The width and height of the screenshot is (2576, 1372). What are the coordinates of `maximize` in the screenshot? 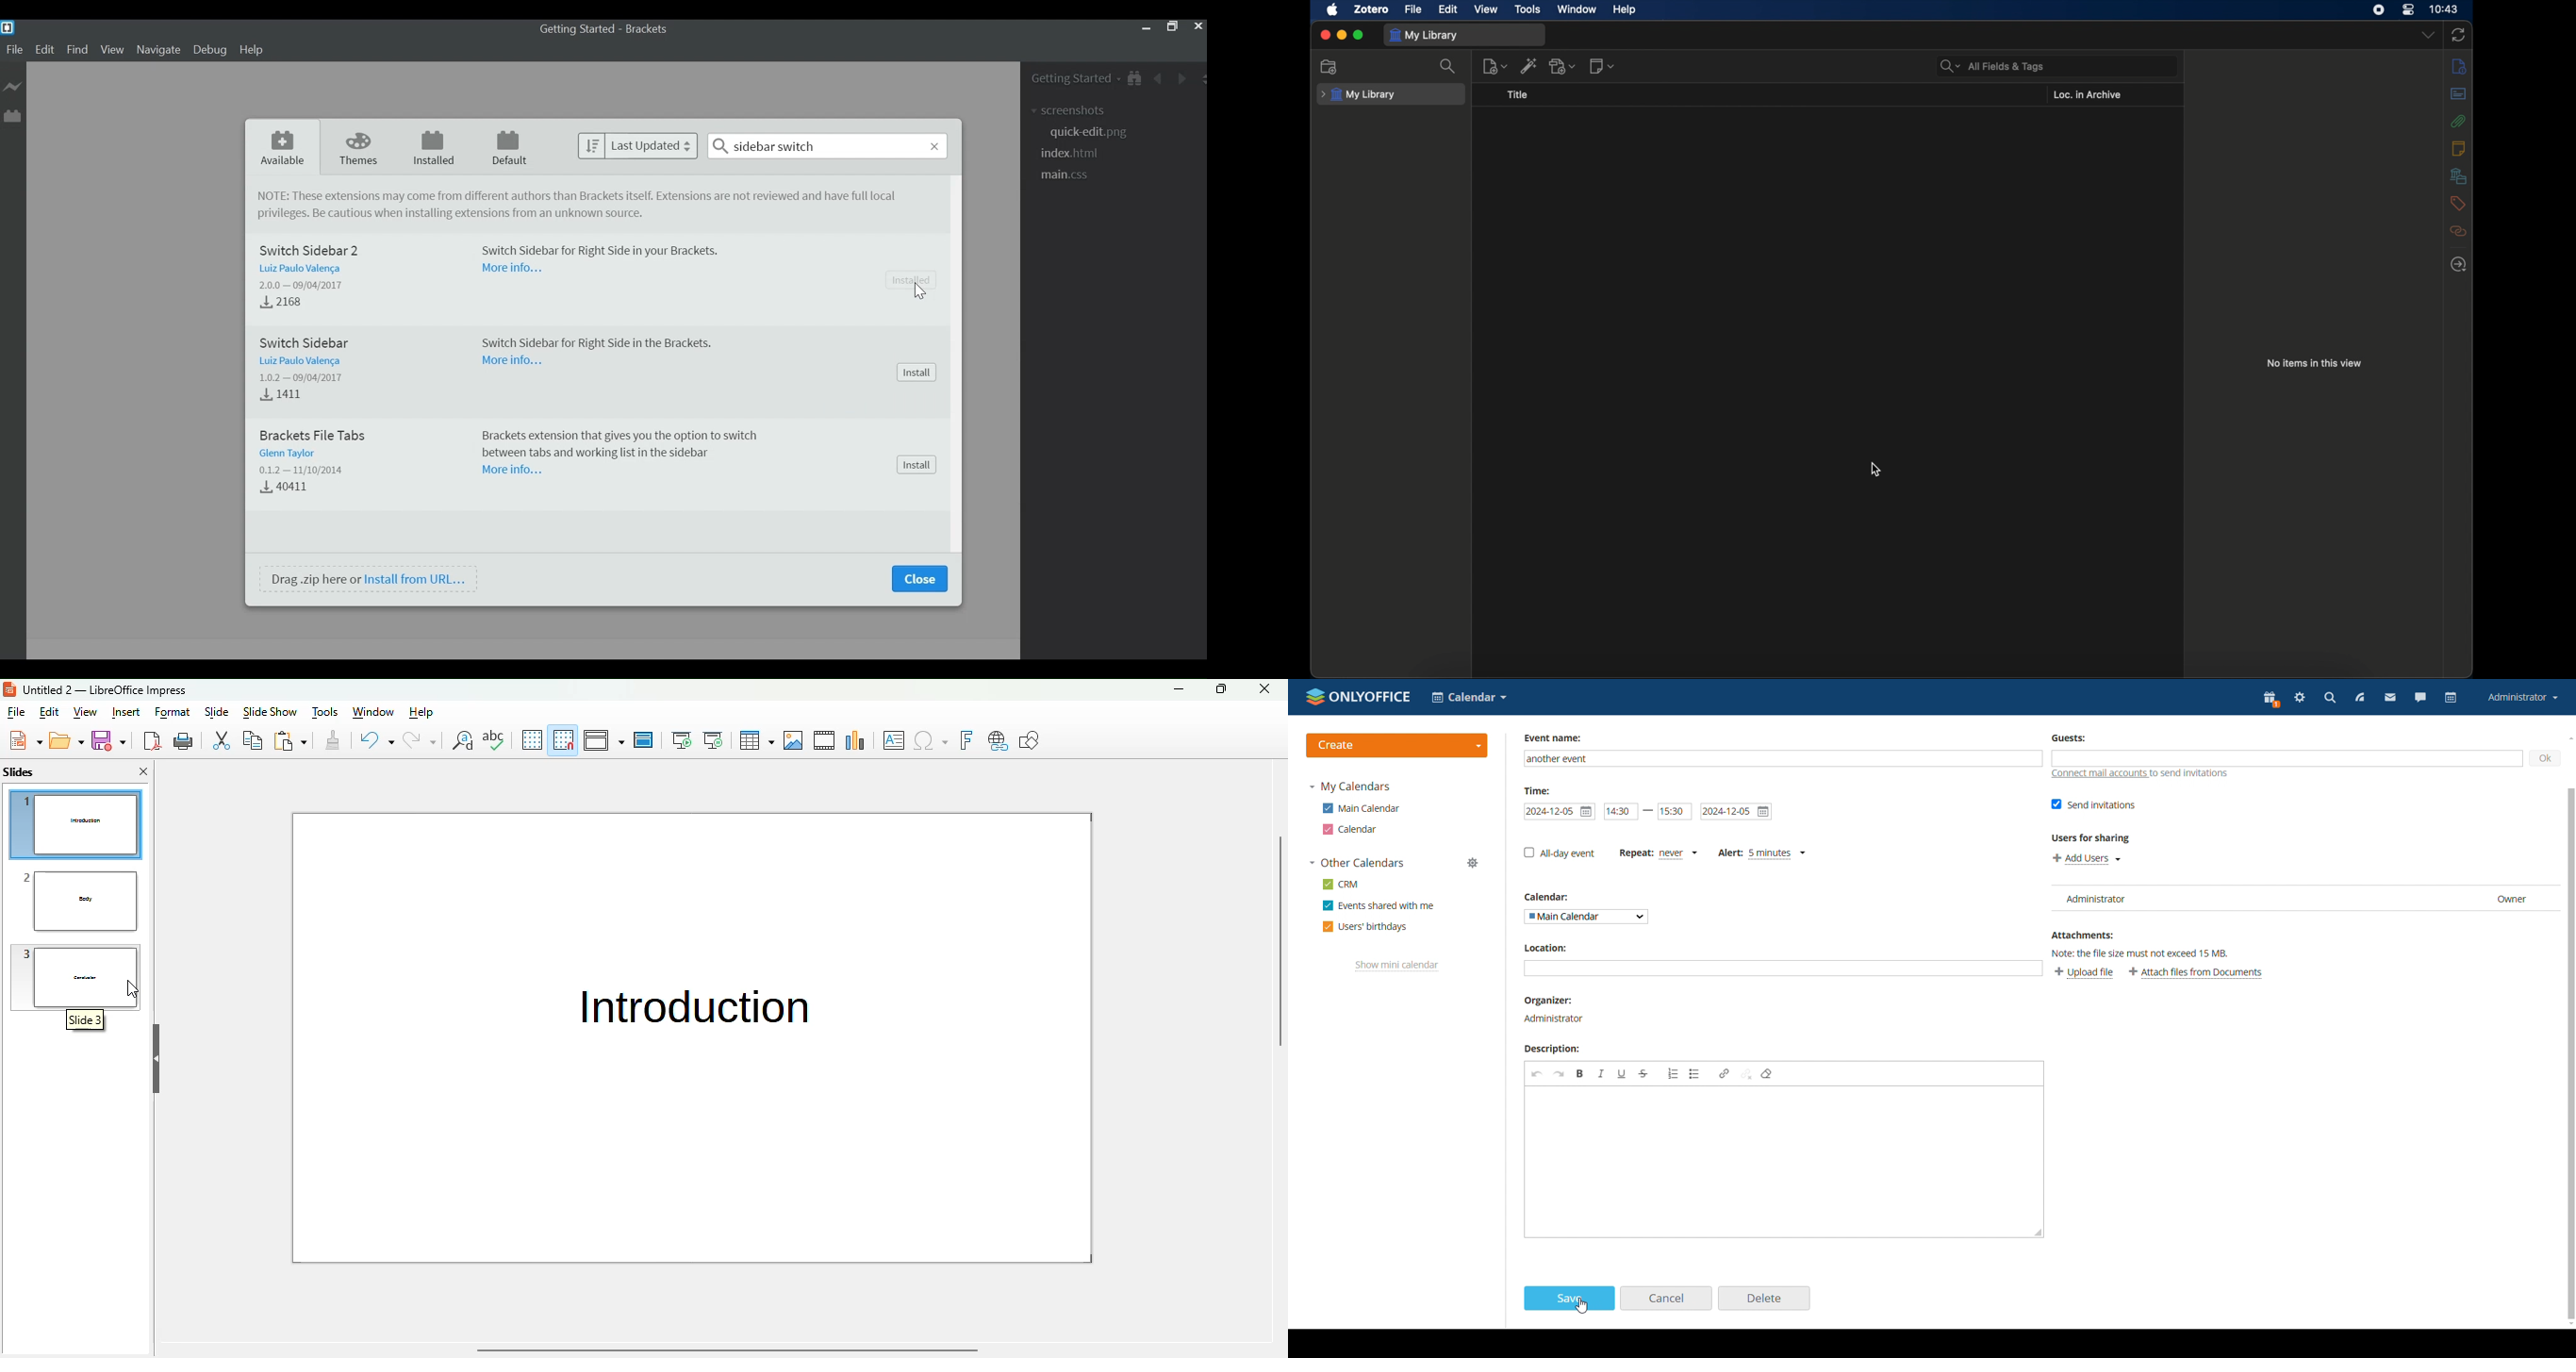 It's located at (1220, 688).